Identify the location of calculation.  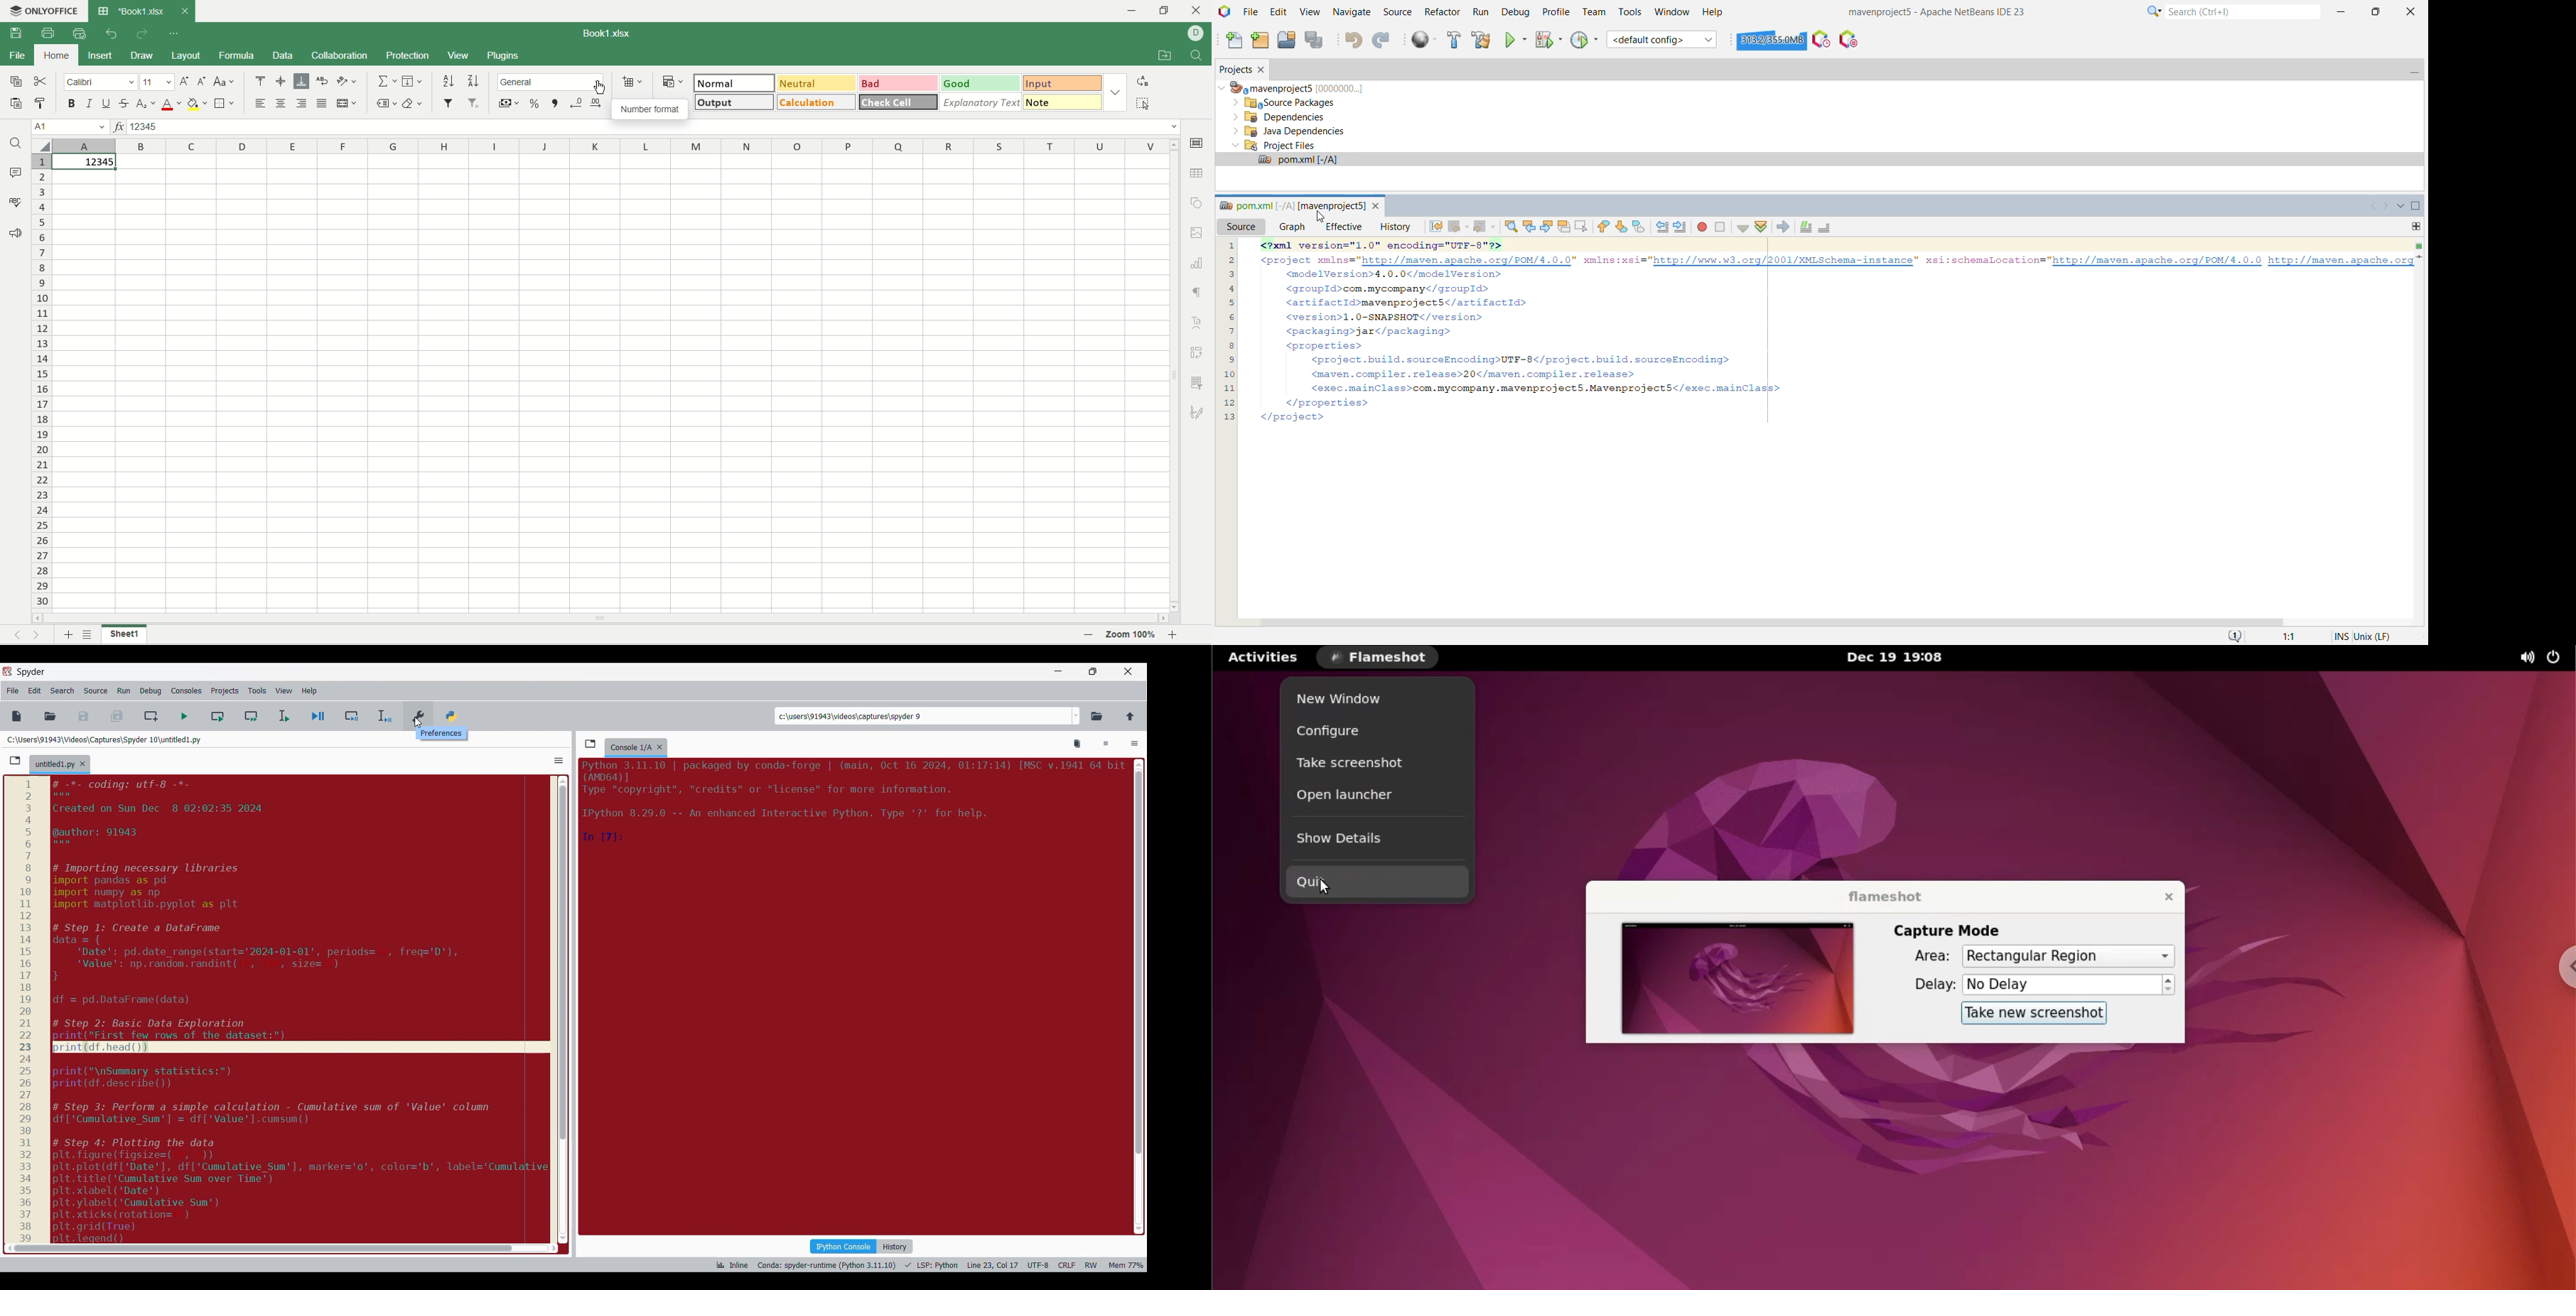
(818, 102).